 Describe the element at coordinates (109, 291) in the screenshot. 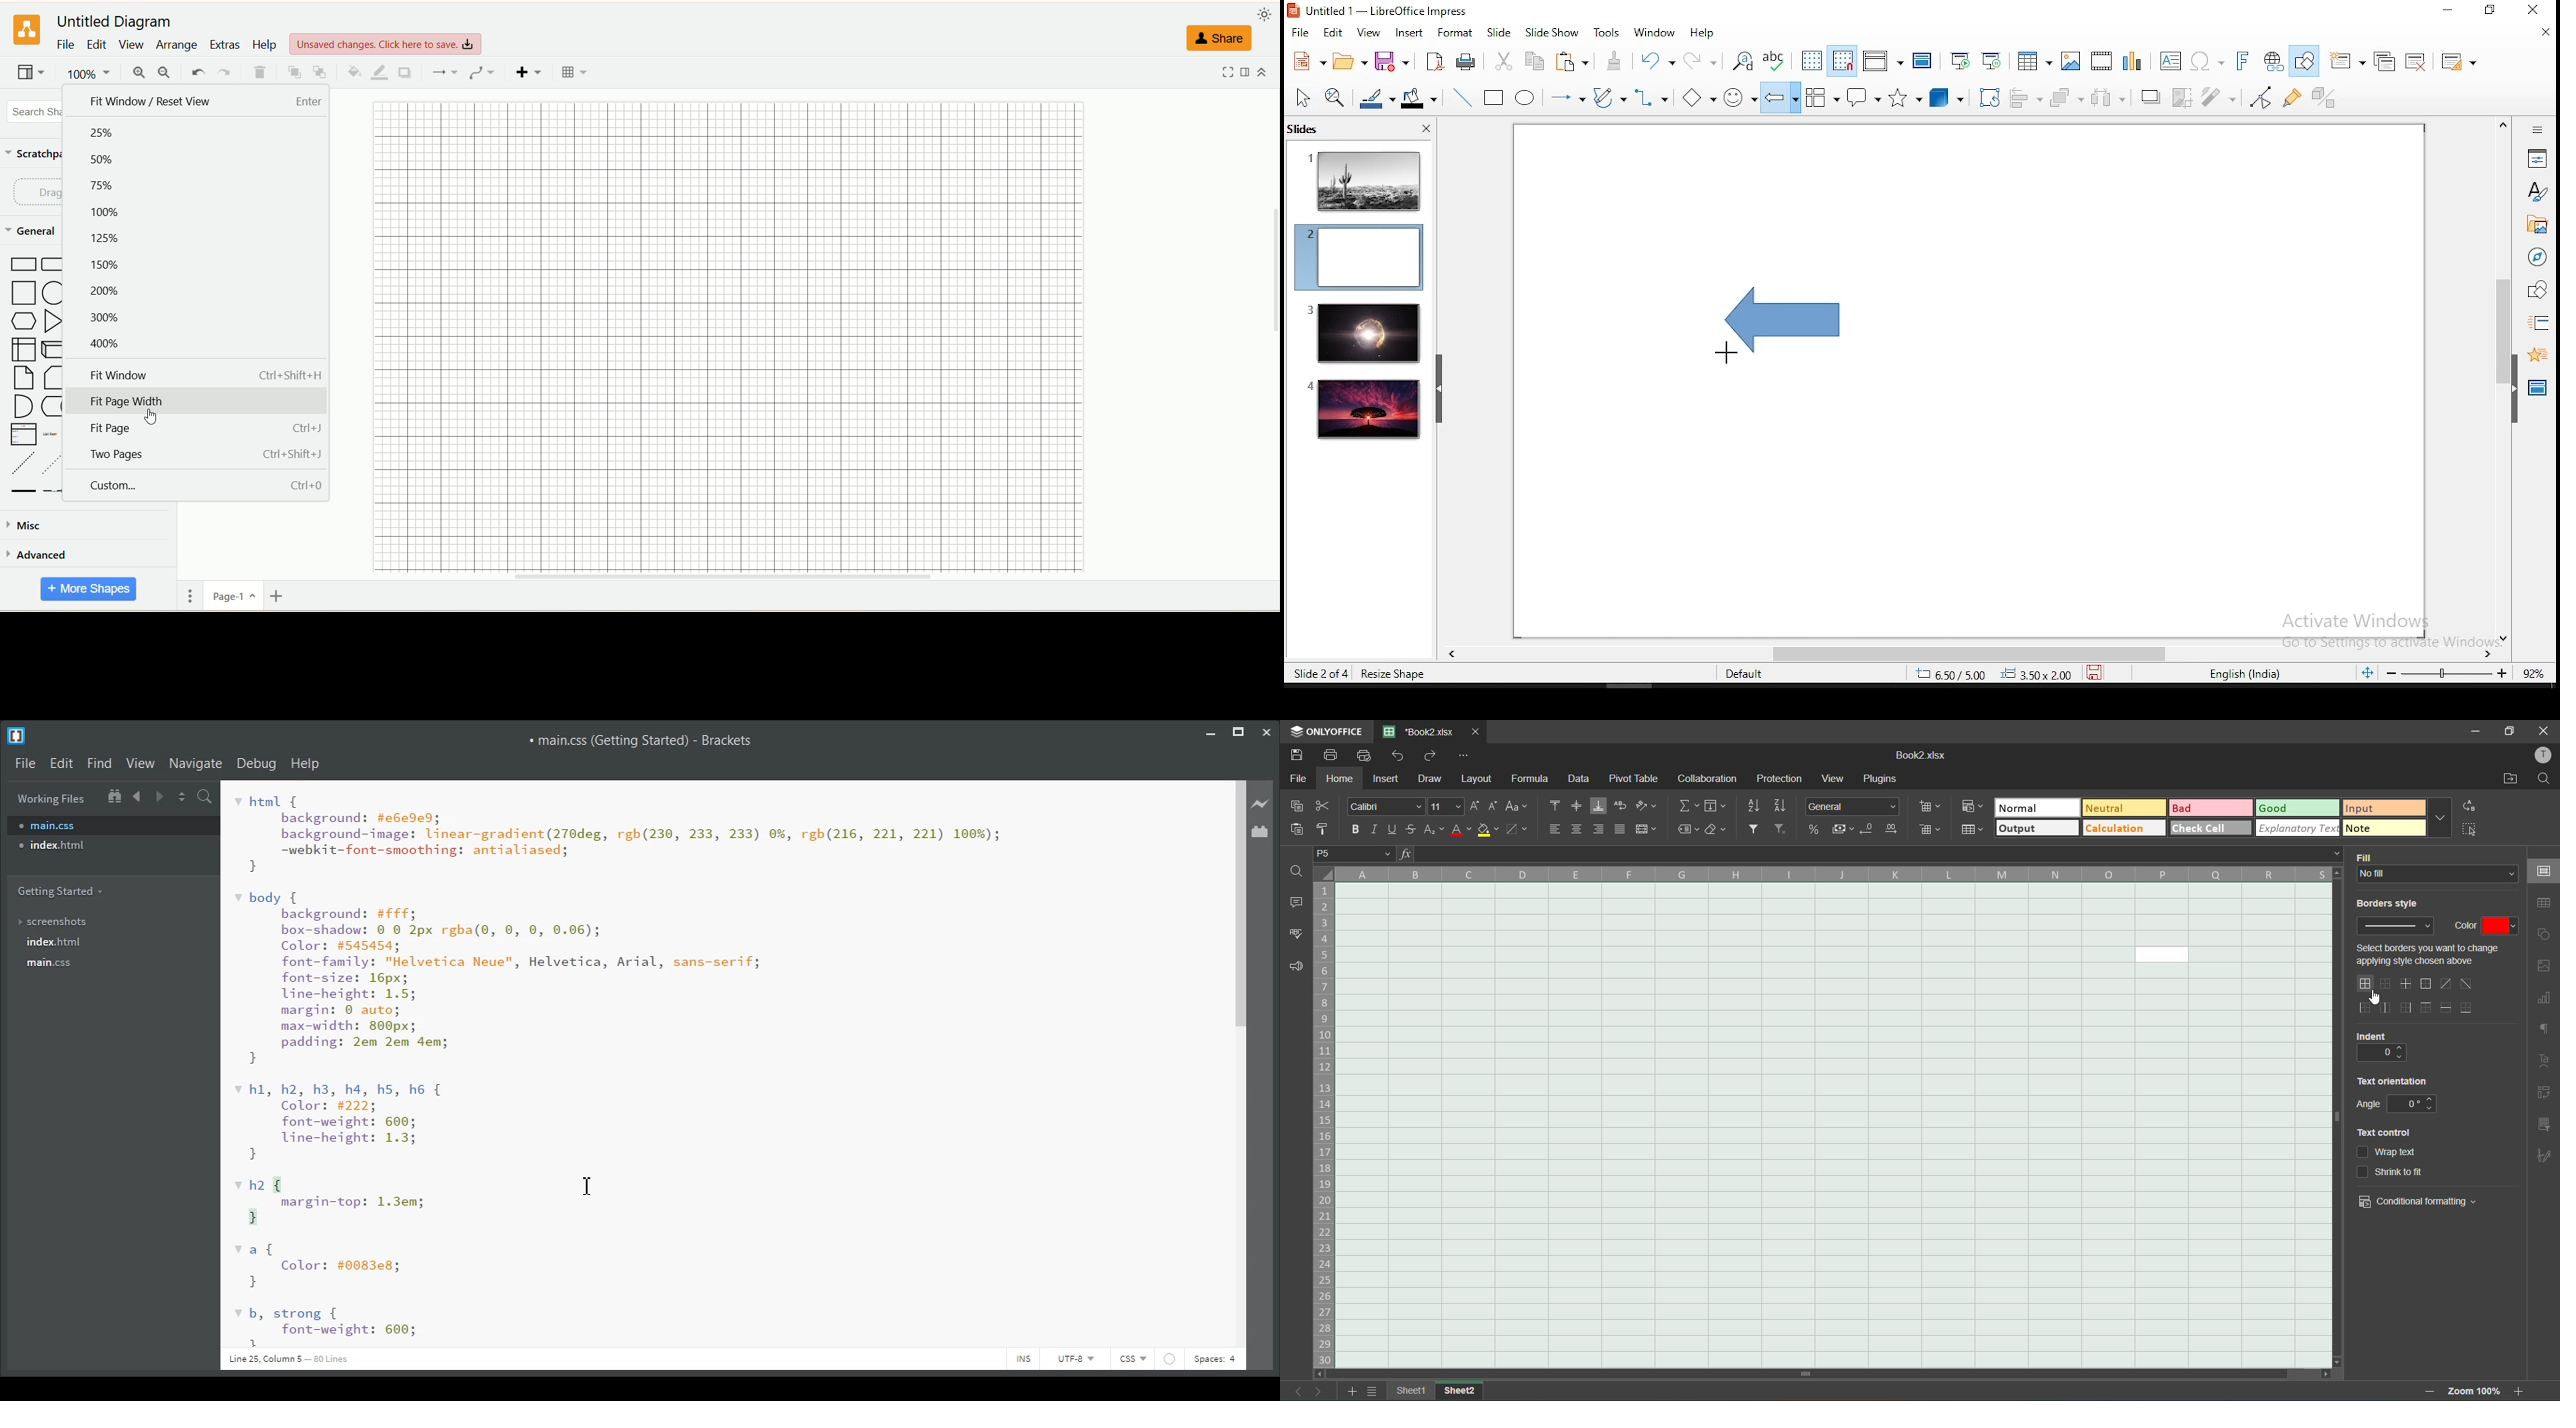

I see `200%` at that location.